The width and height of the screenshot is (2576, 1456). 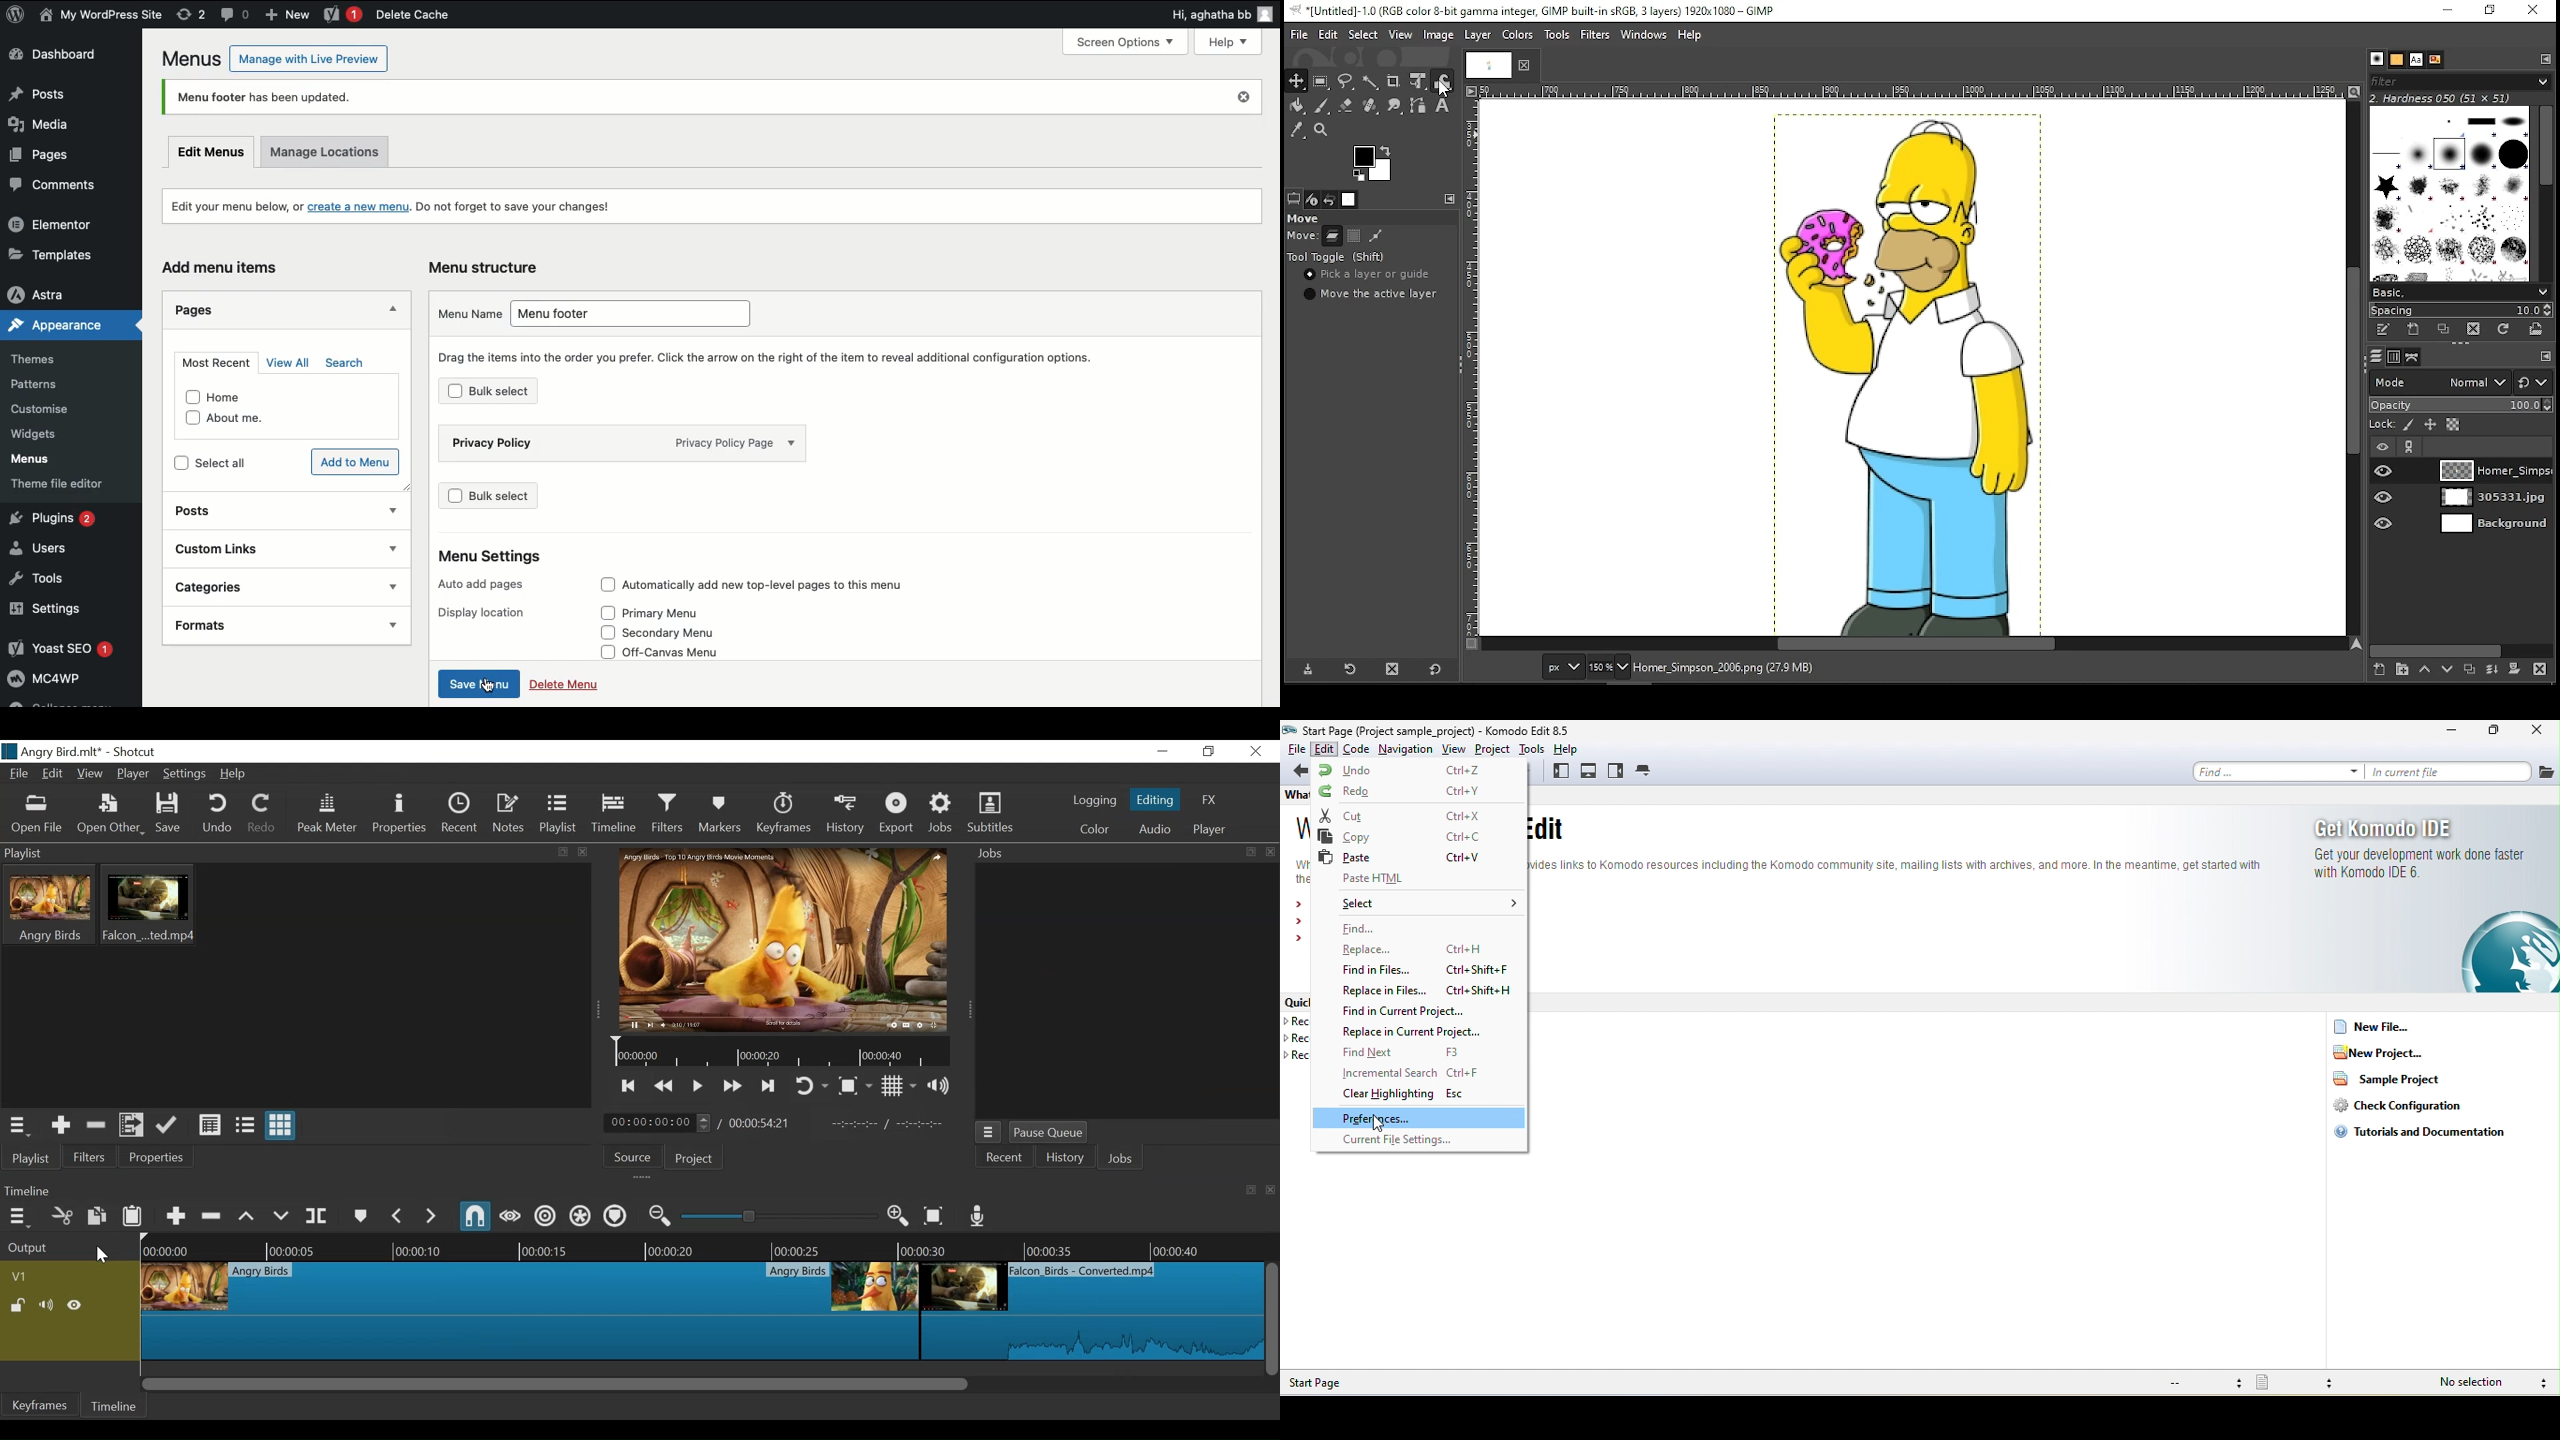 What do you see at coordinates (1364, 34) in the screenshot?
I see `select` at bounding box center [1364, 34].